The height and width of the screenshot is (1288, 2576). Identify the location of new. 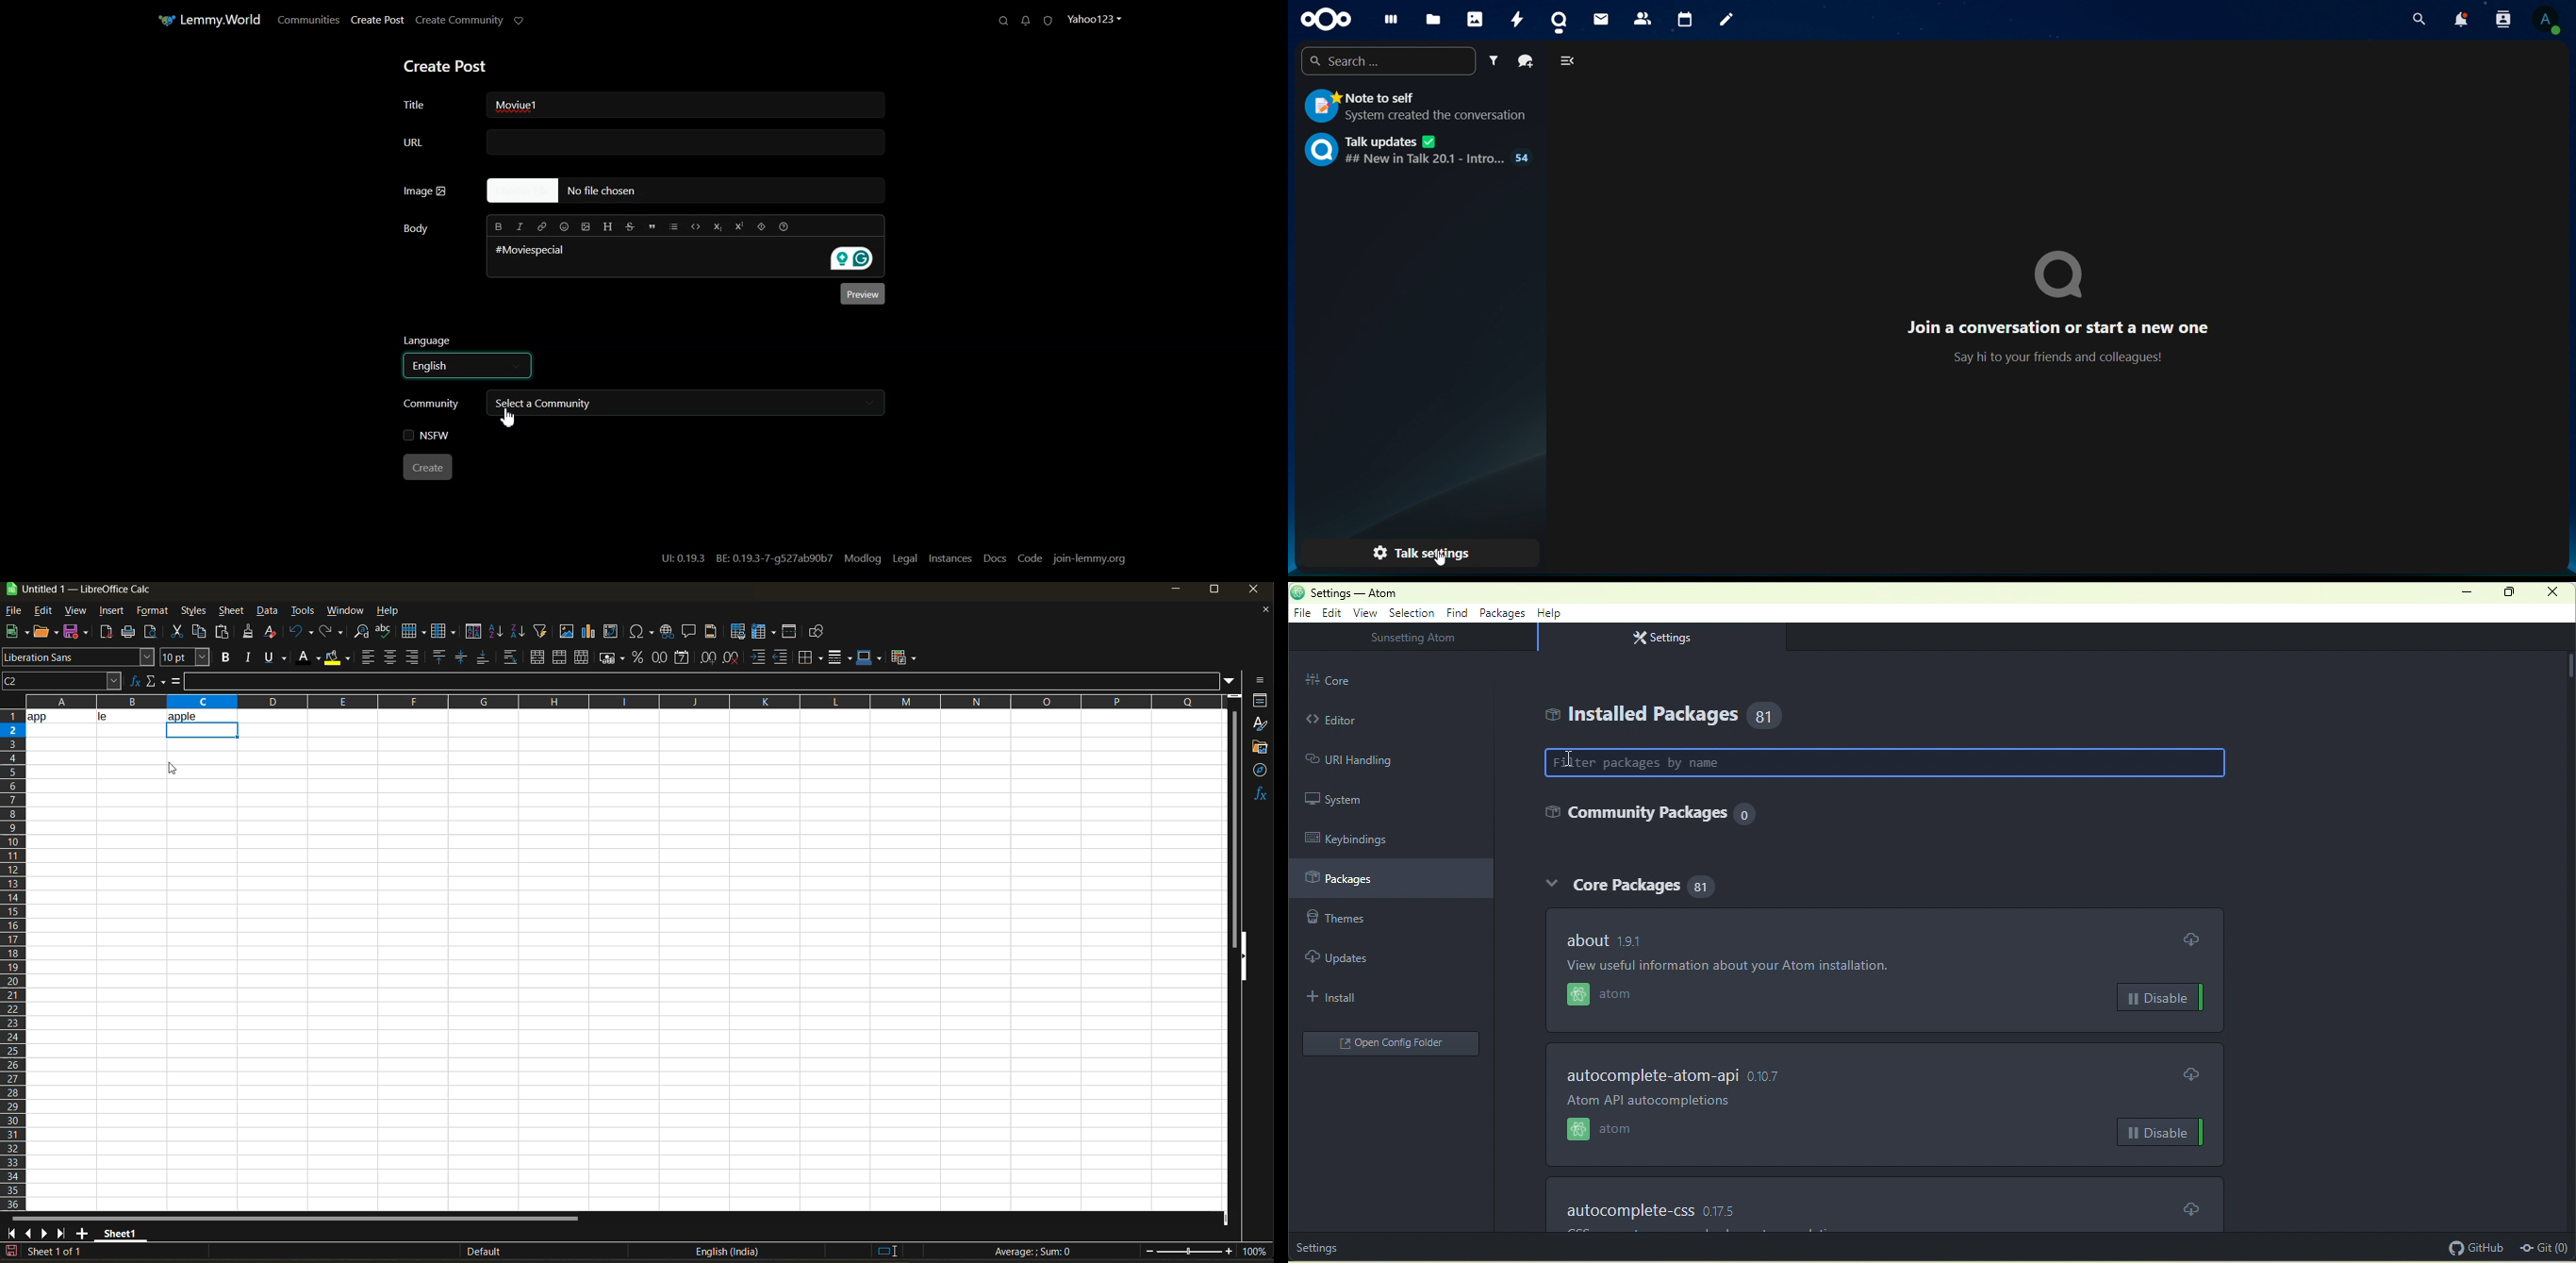
(15, 632).